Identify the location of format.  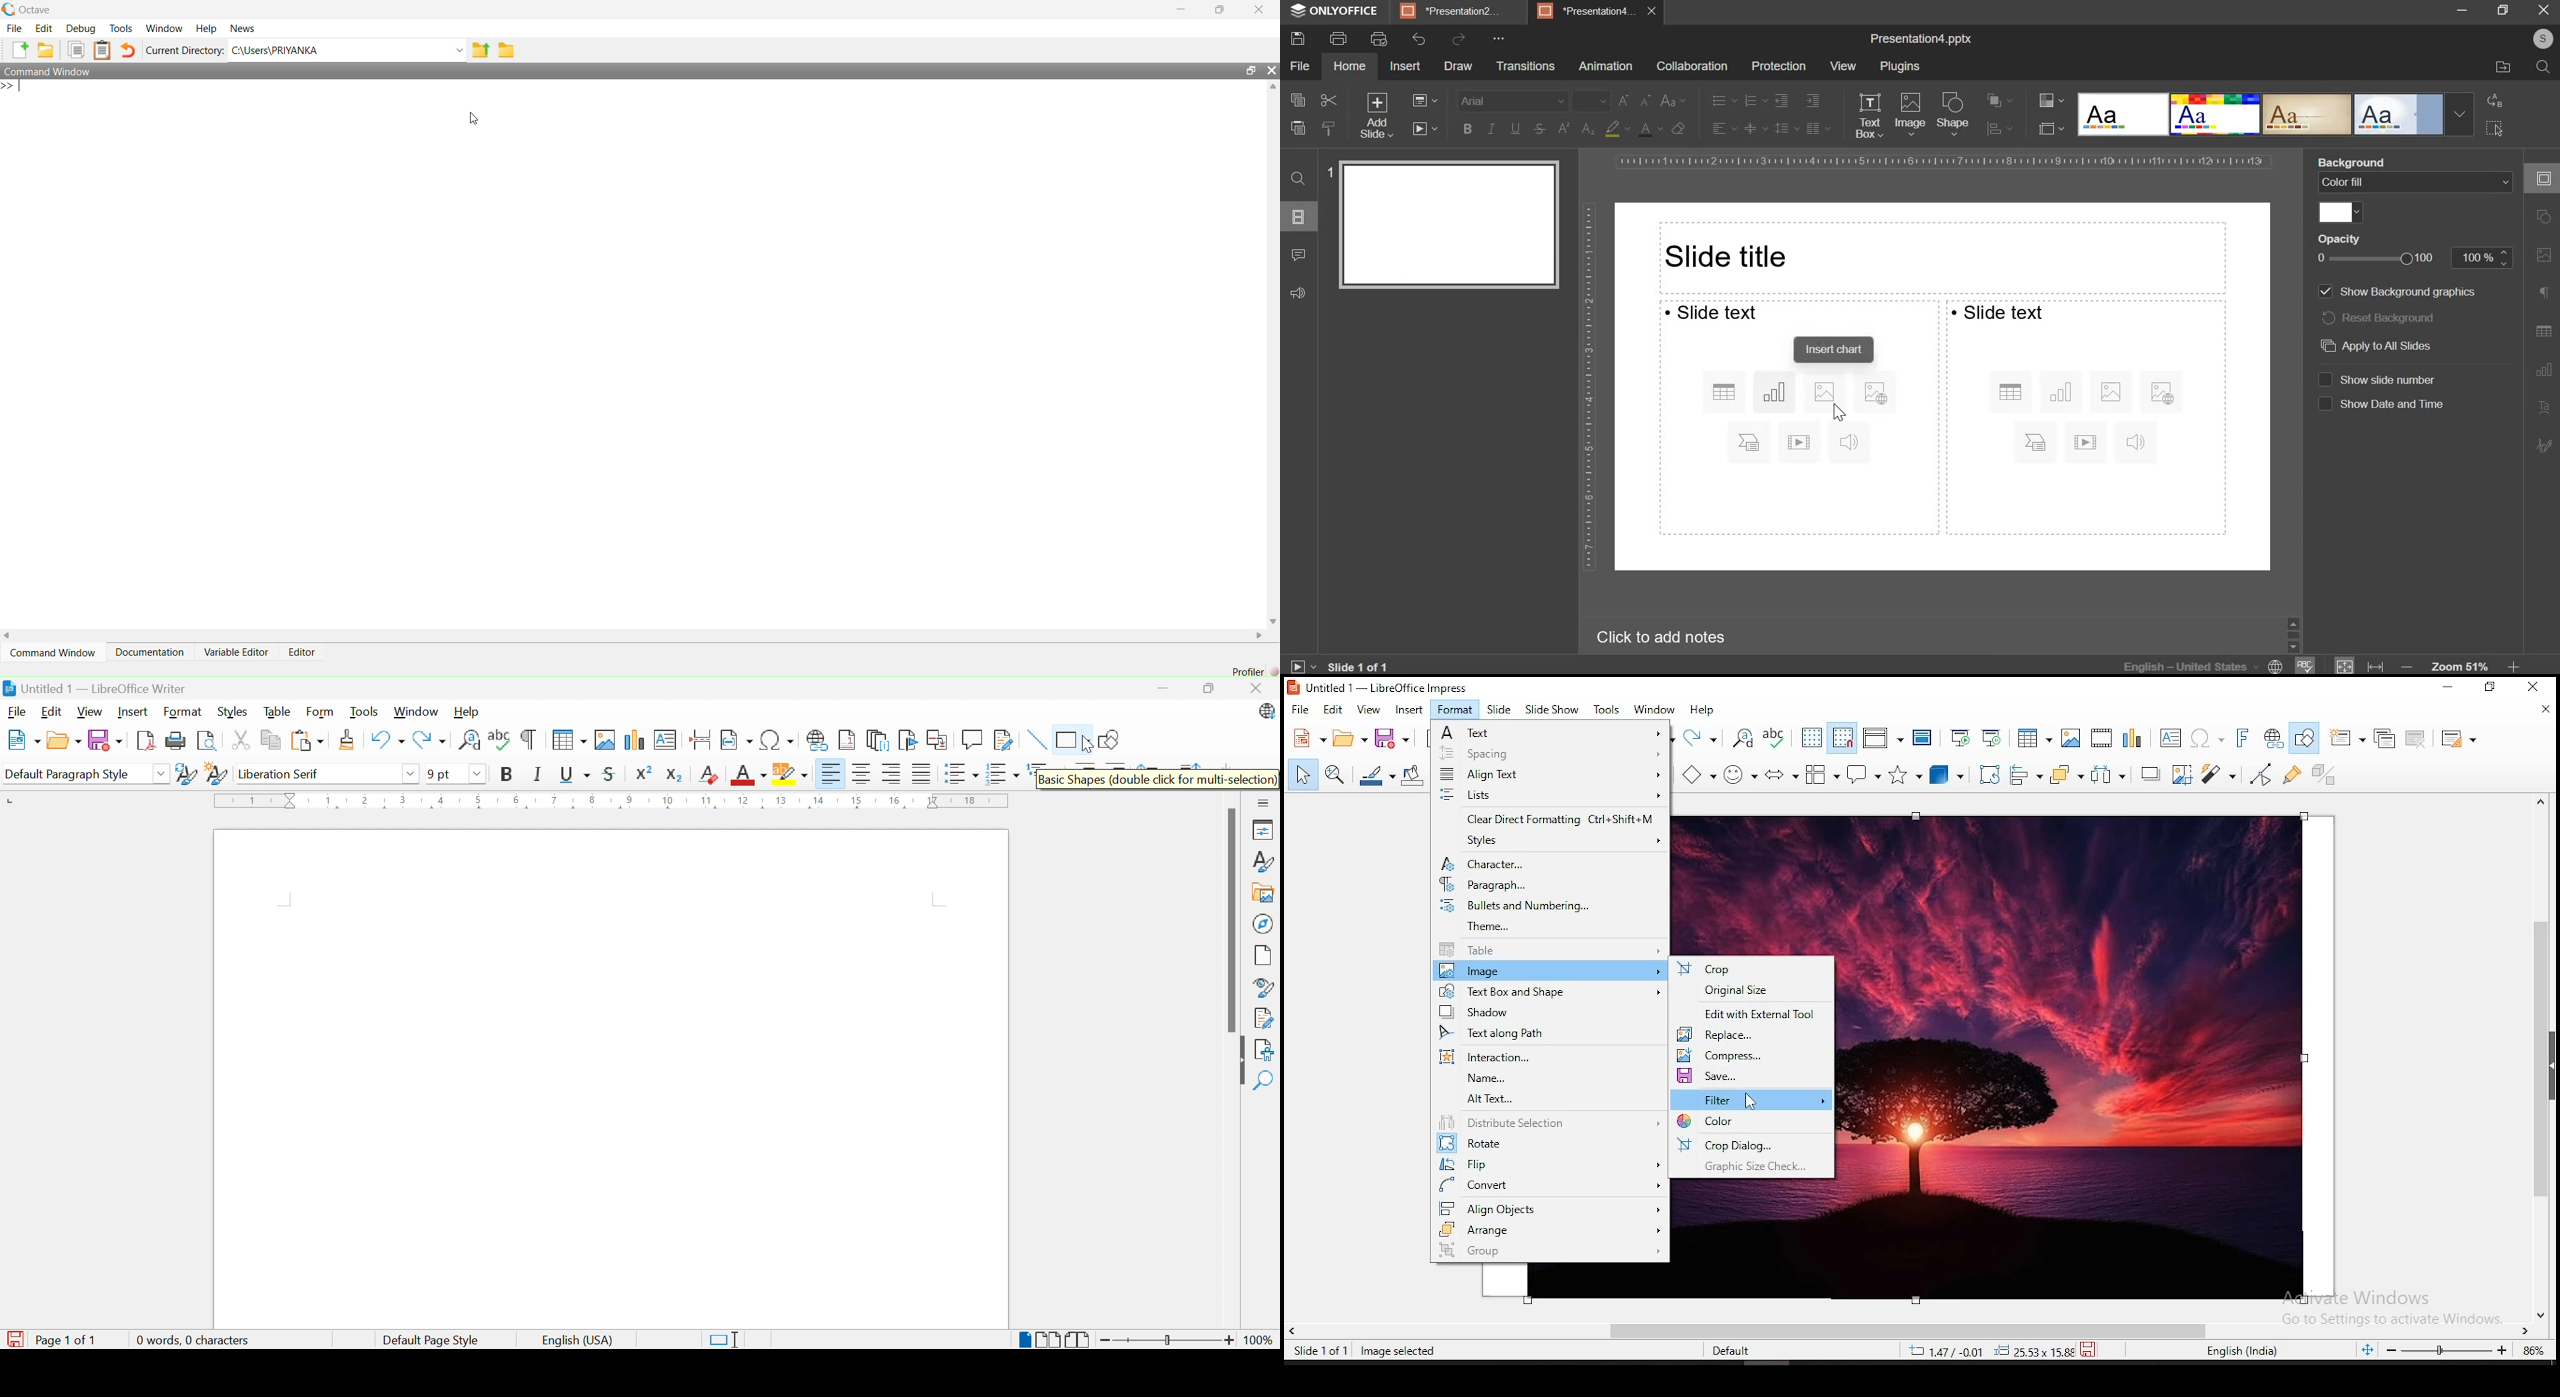
(1455, 709).